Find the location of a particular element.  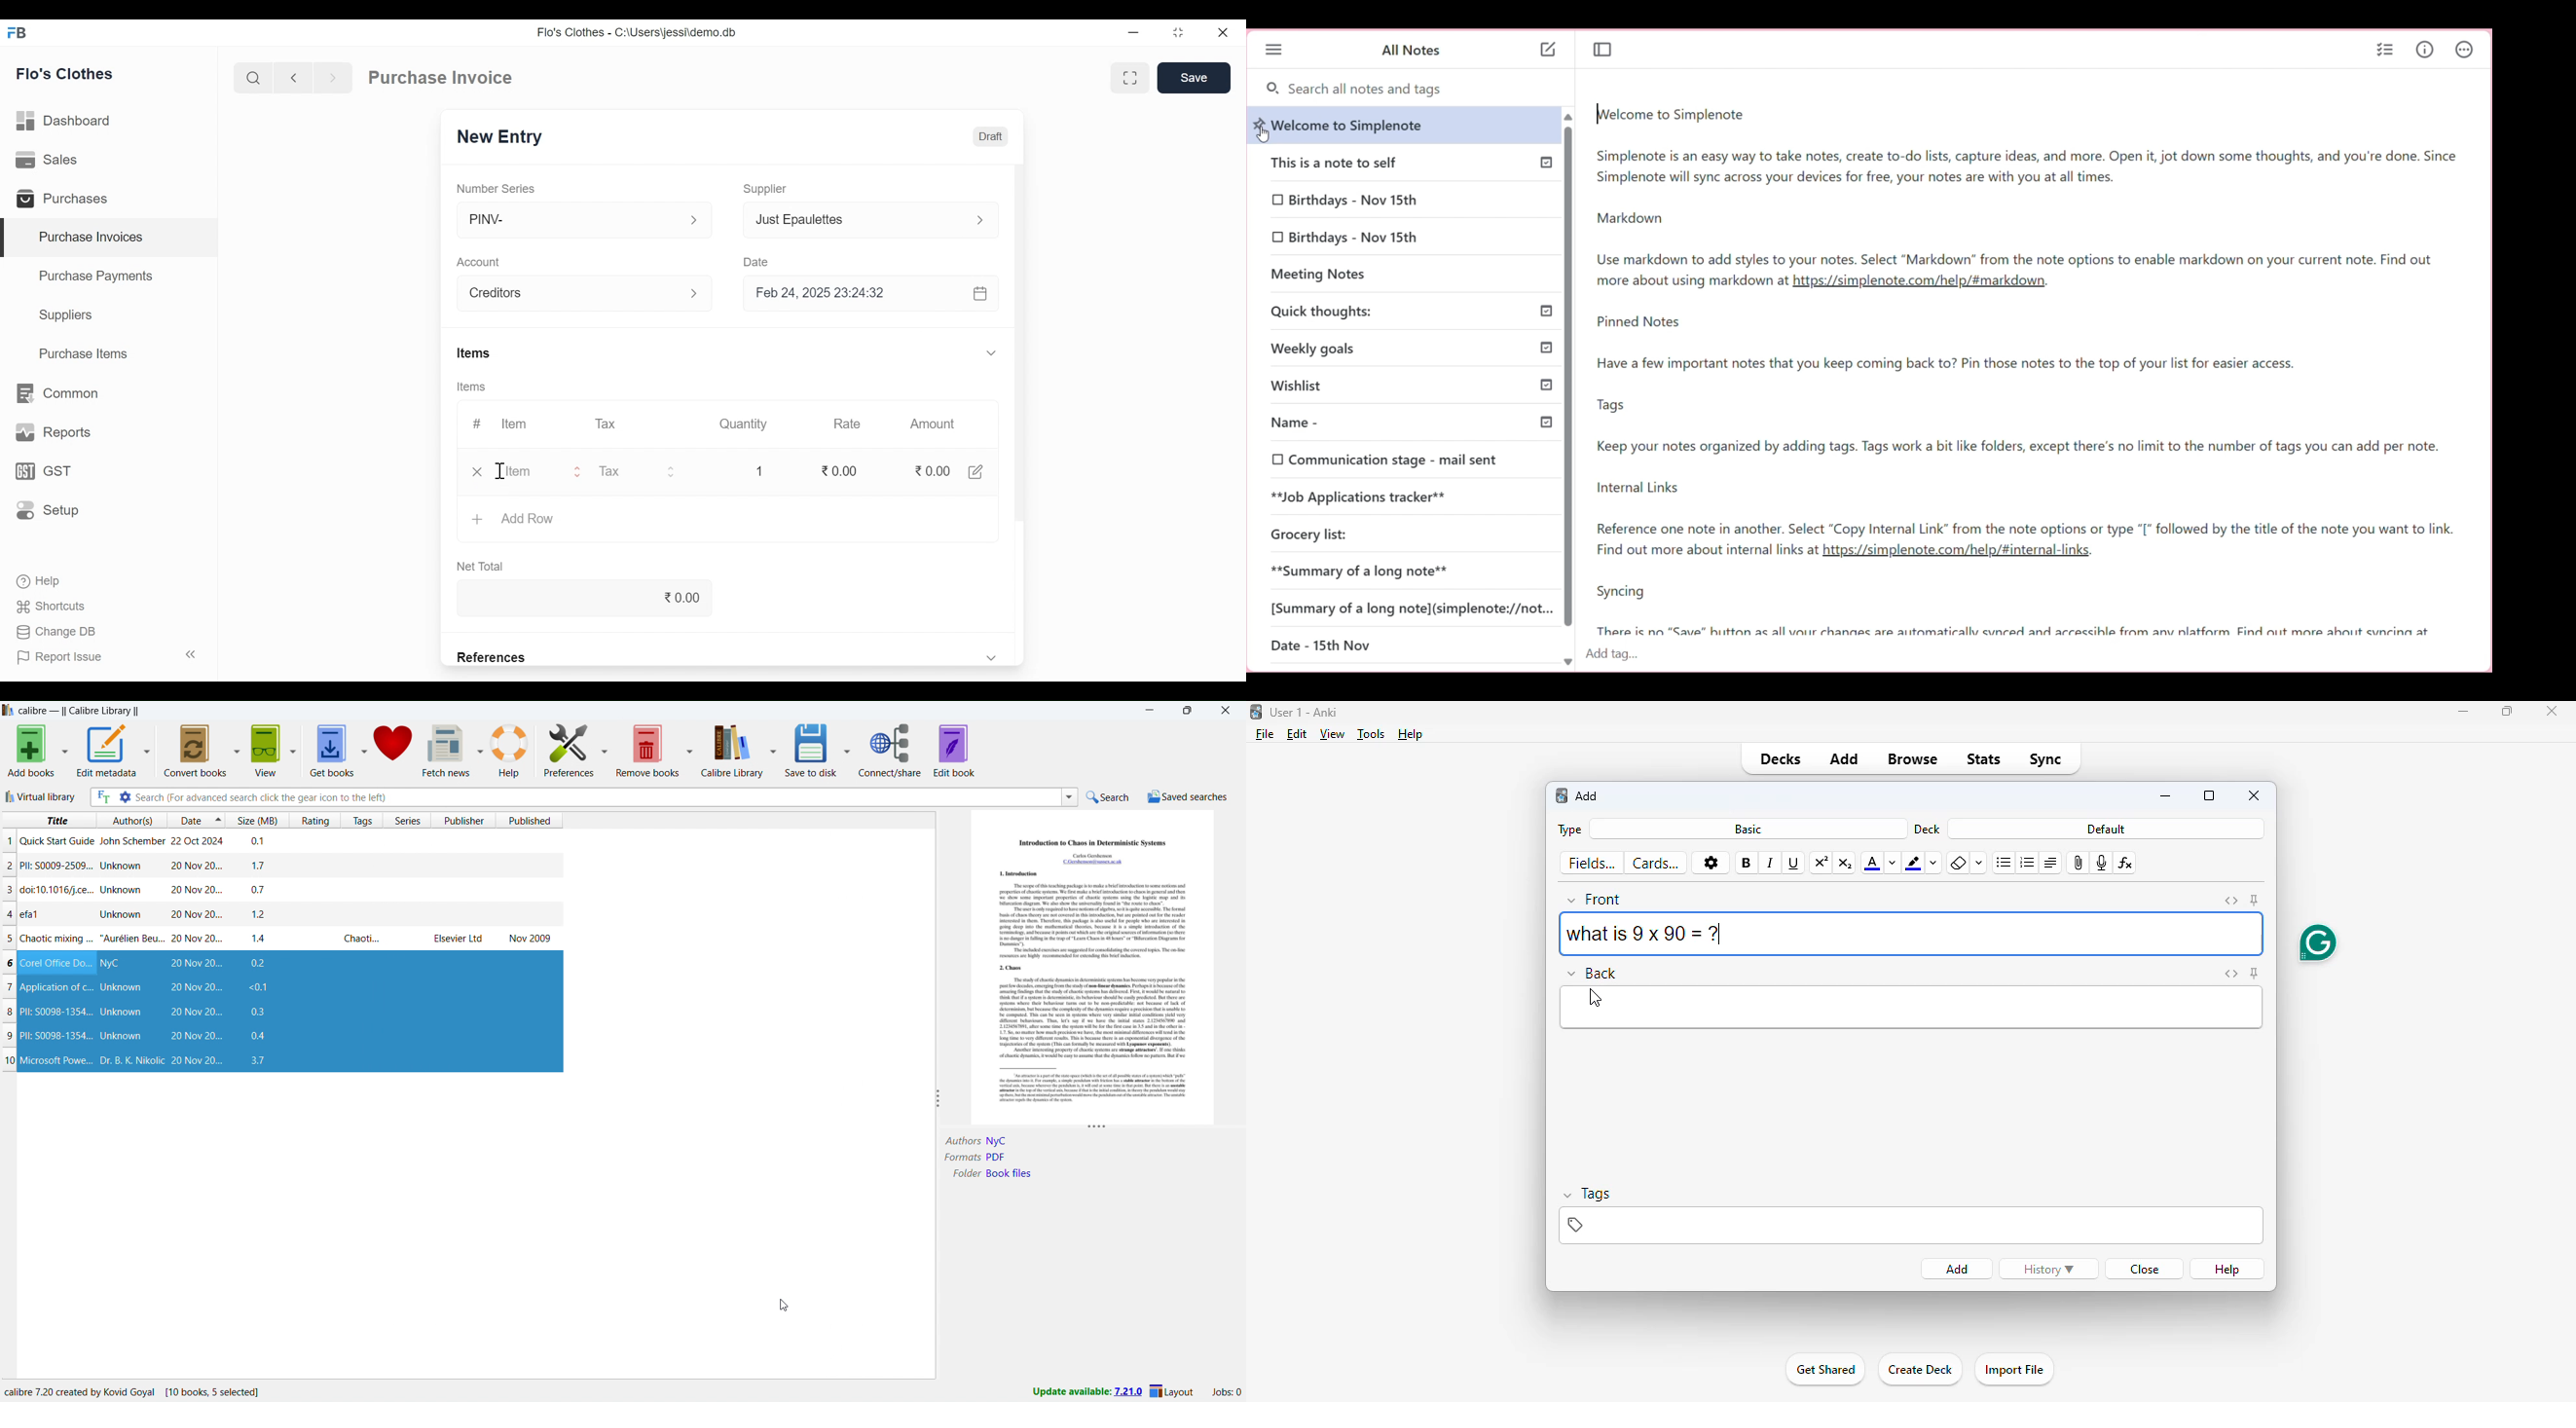

 is located at coordinates (1545, 422).